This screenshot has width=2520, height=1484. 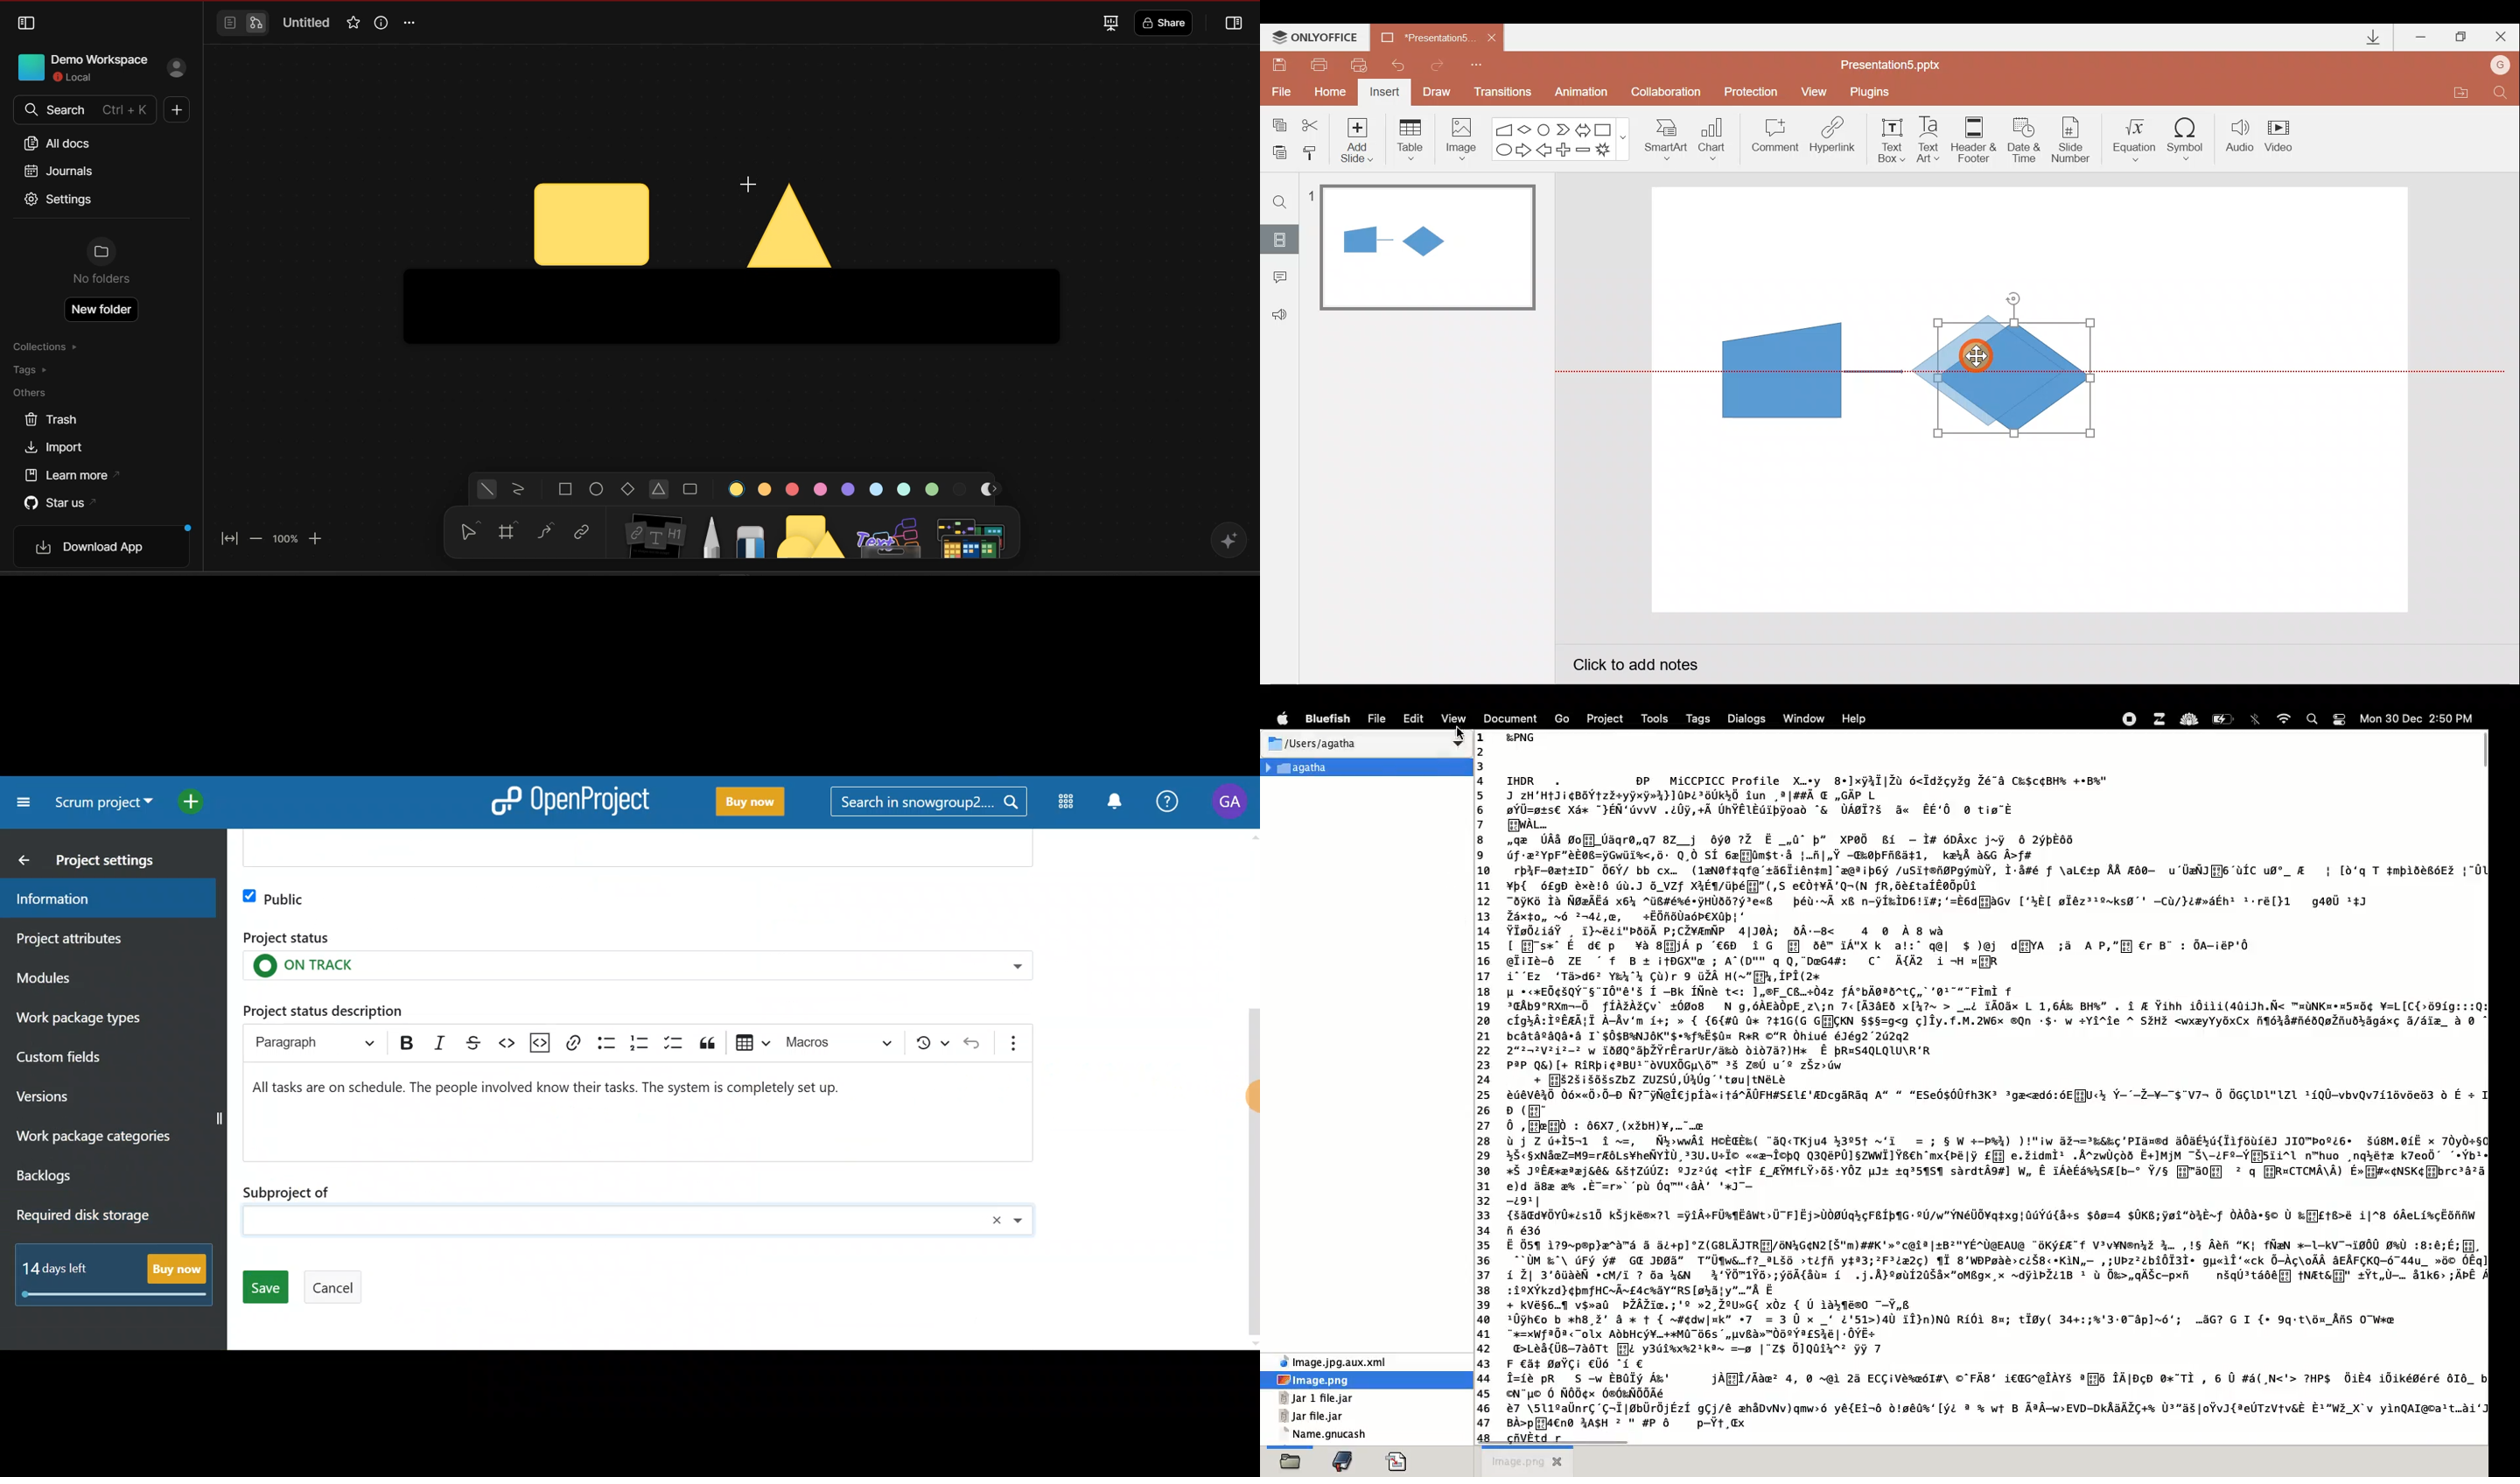 What do you see at coordinates (1834, 139) in the screenshot?
I see `Hyperlink` at bounding box center [1834, 139].